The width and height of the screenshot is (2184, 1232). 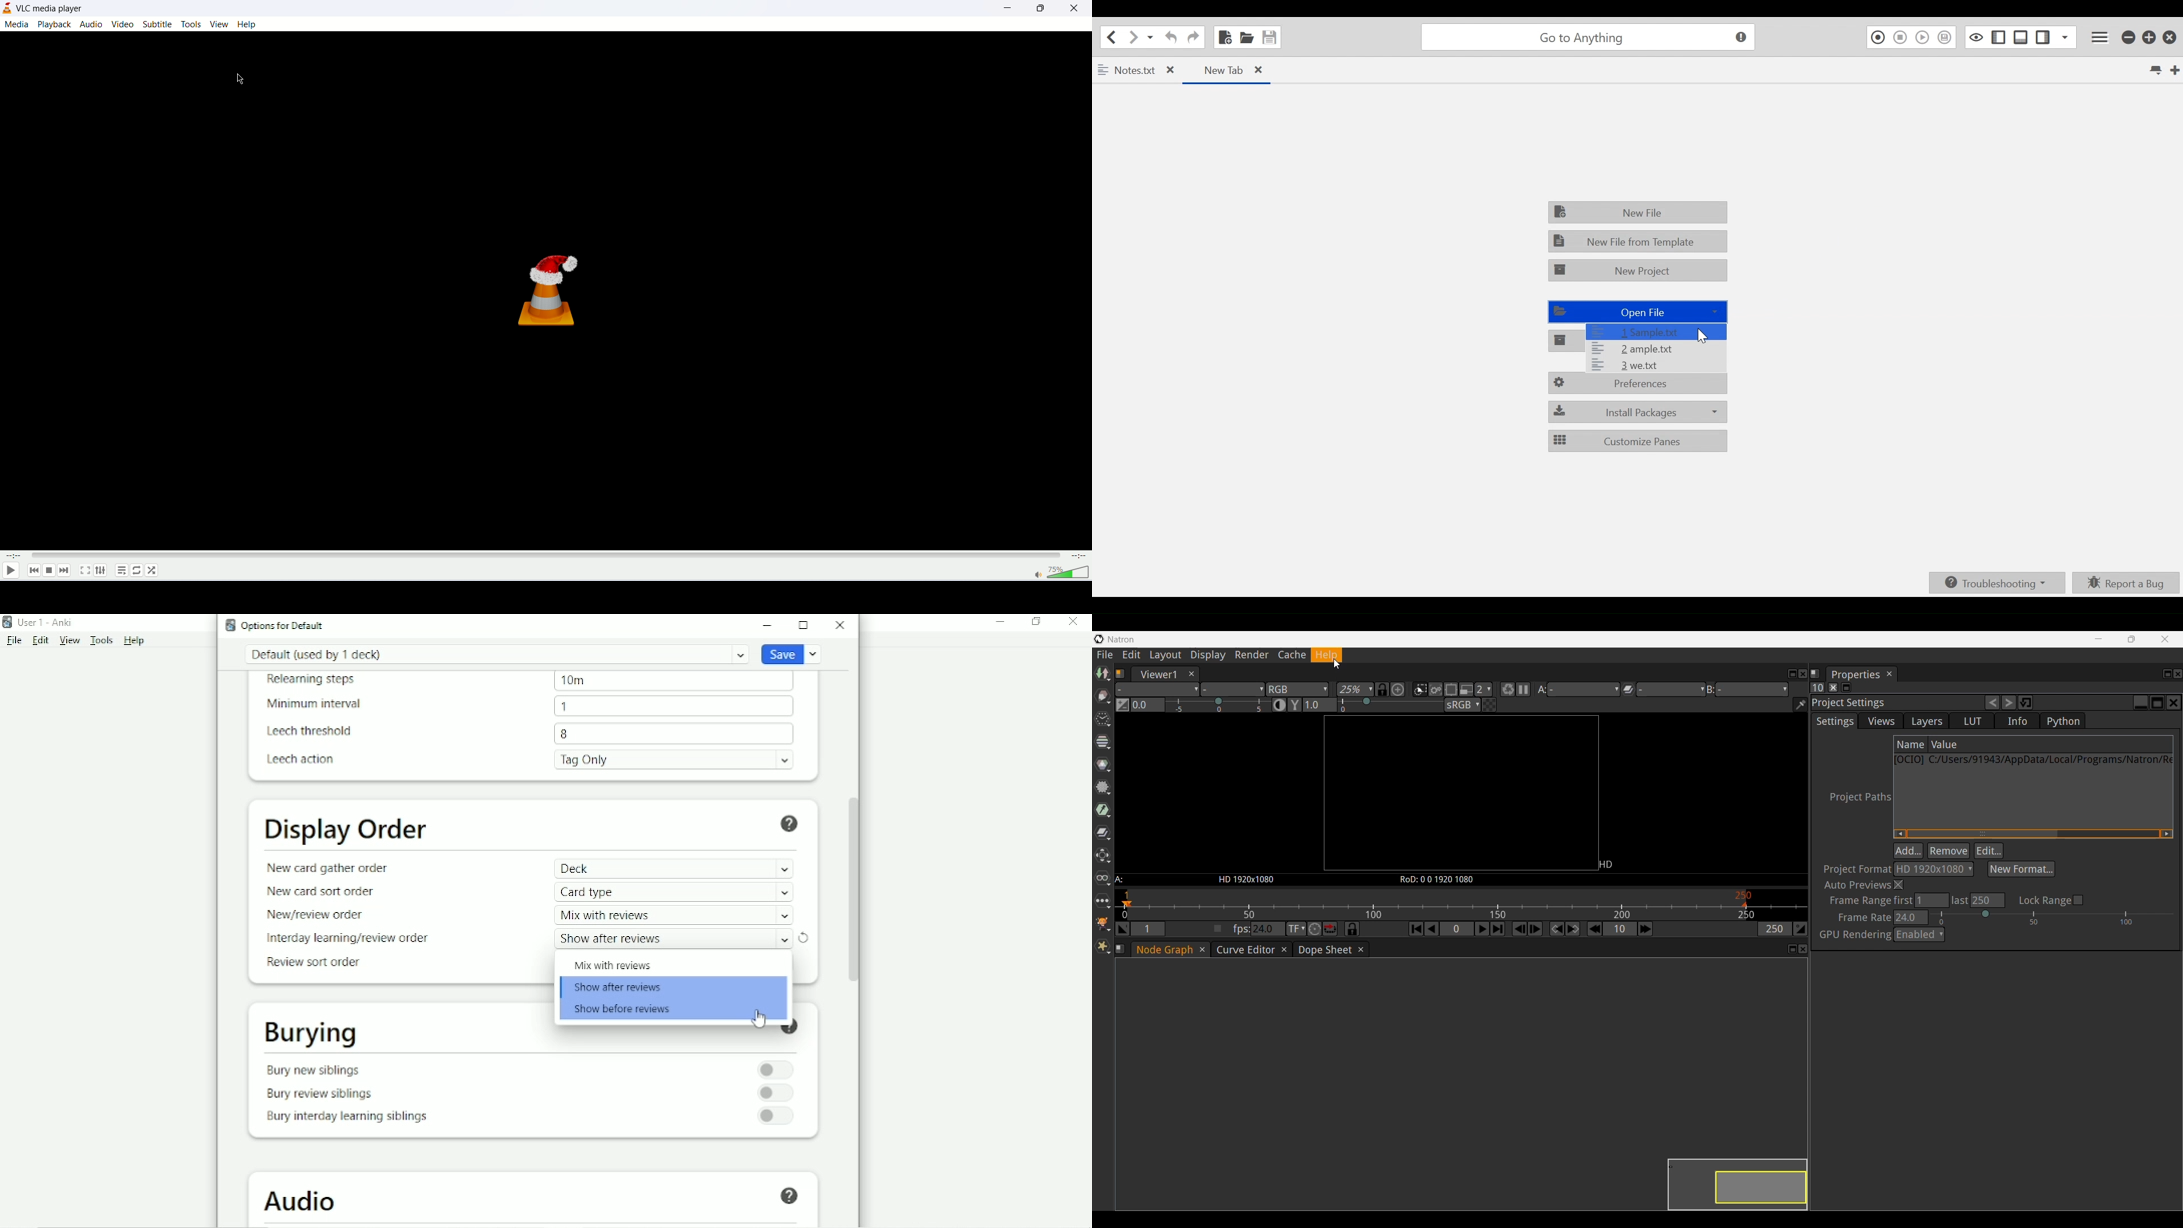 What do you see at coordinates (1877, 38) in the screenshot?
I see `Recording Macro` at bounding box center [1877, 38].